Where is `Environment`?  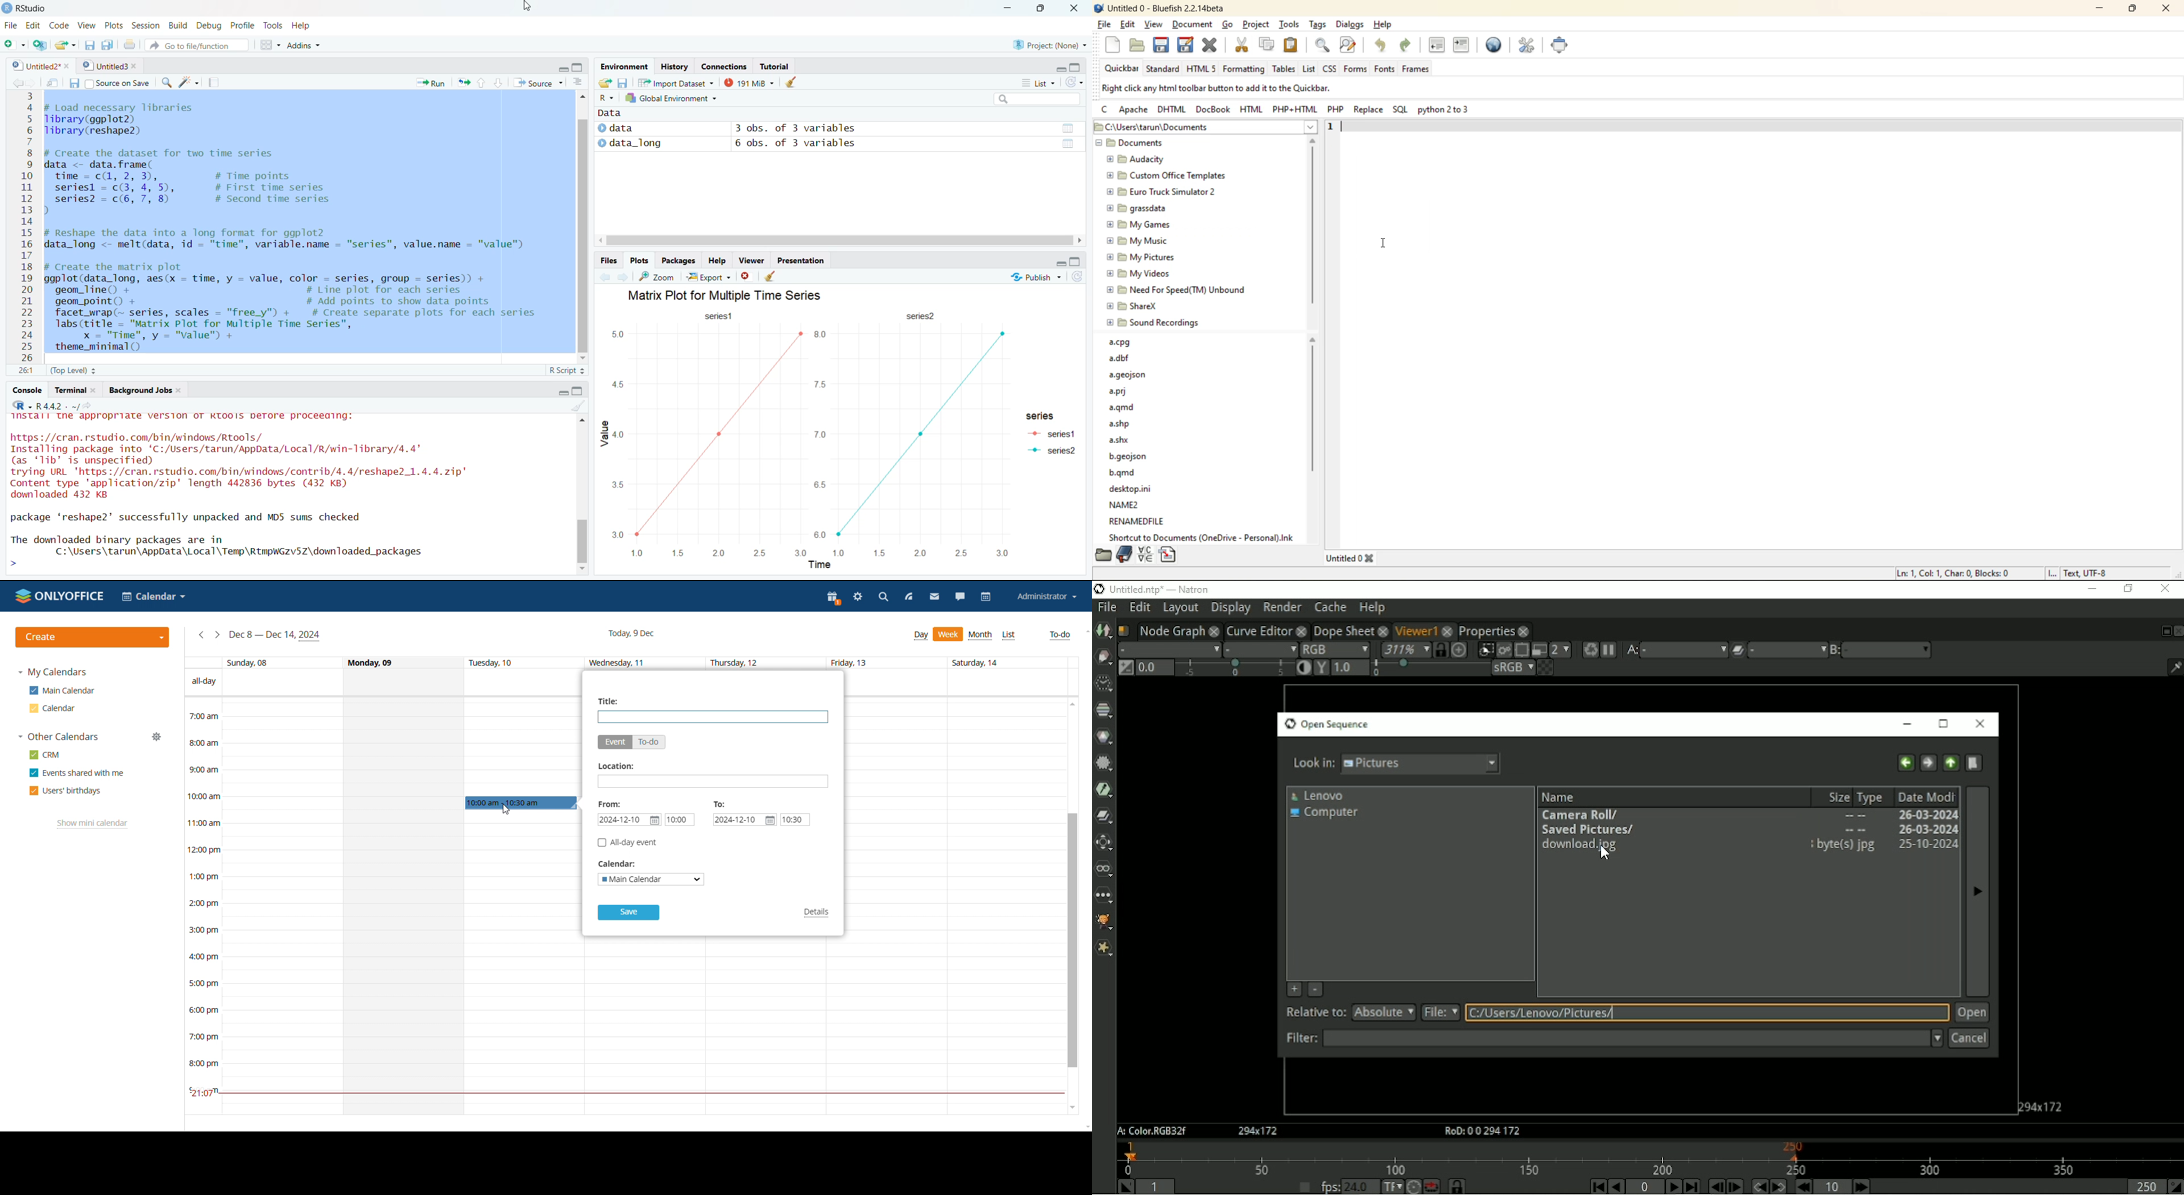 Environment is located at coordinates (623, 67).